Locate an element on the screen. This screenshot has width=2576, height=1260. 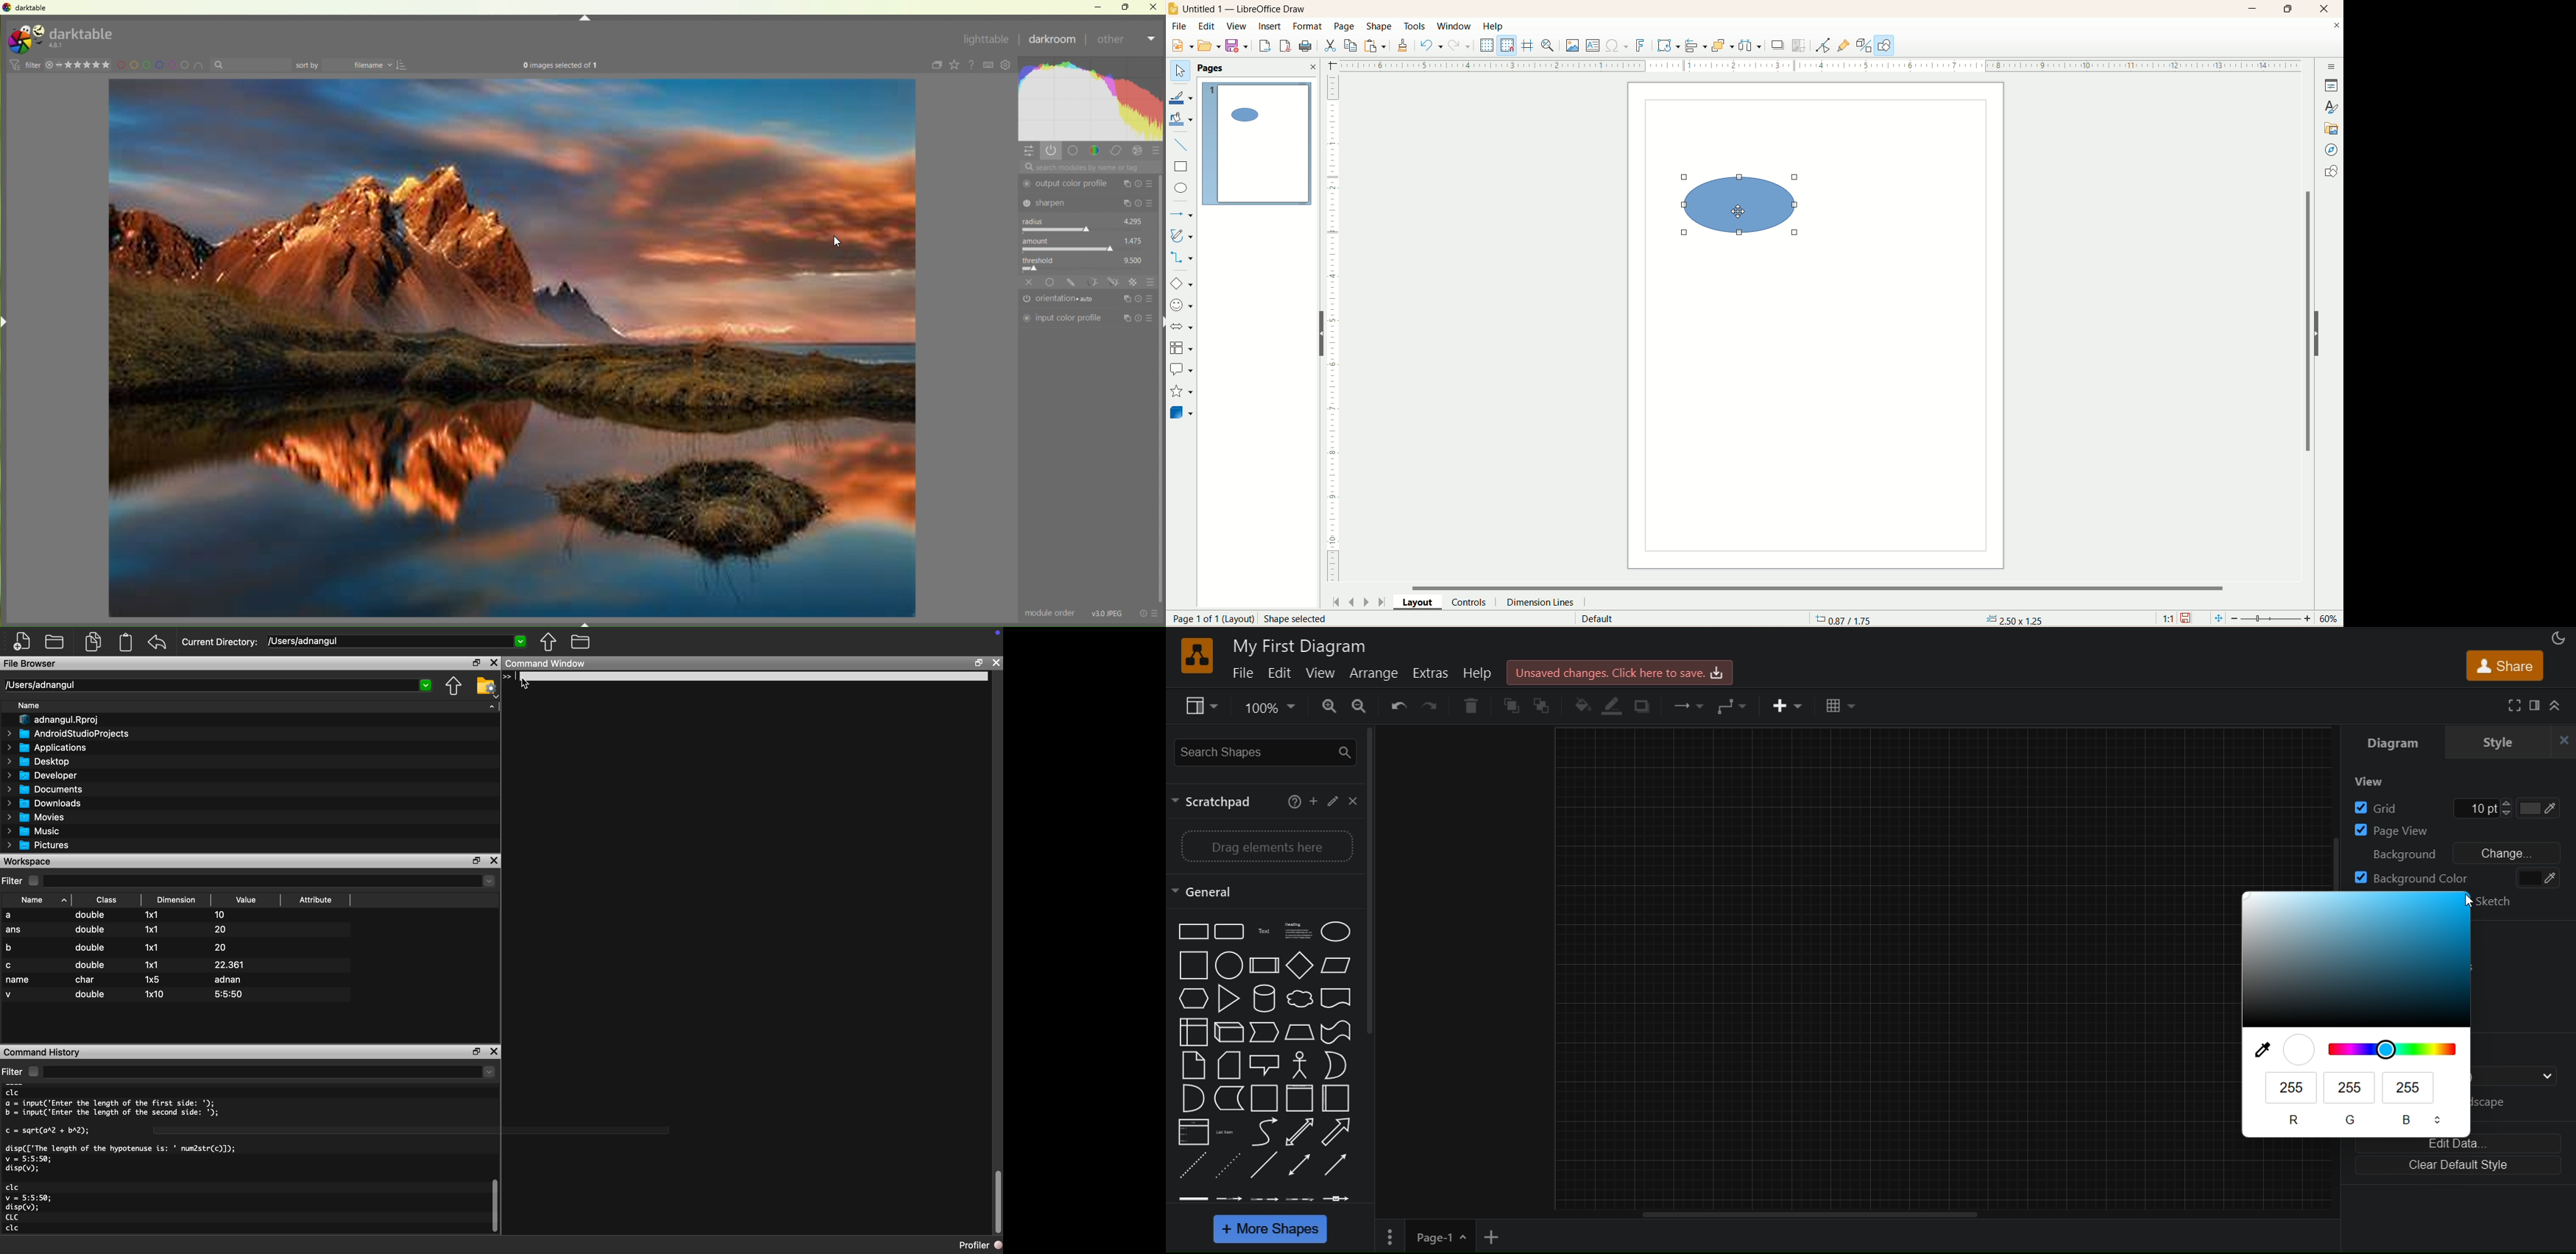
tools is located at coordinates (1415, 28).